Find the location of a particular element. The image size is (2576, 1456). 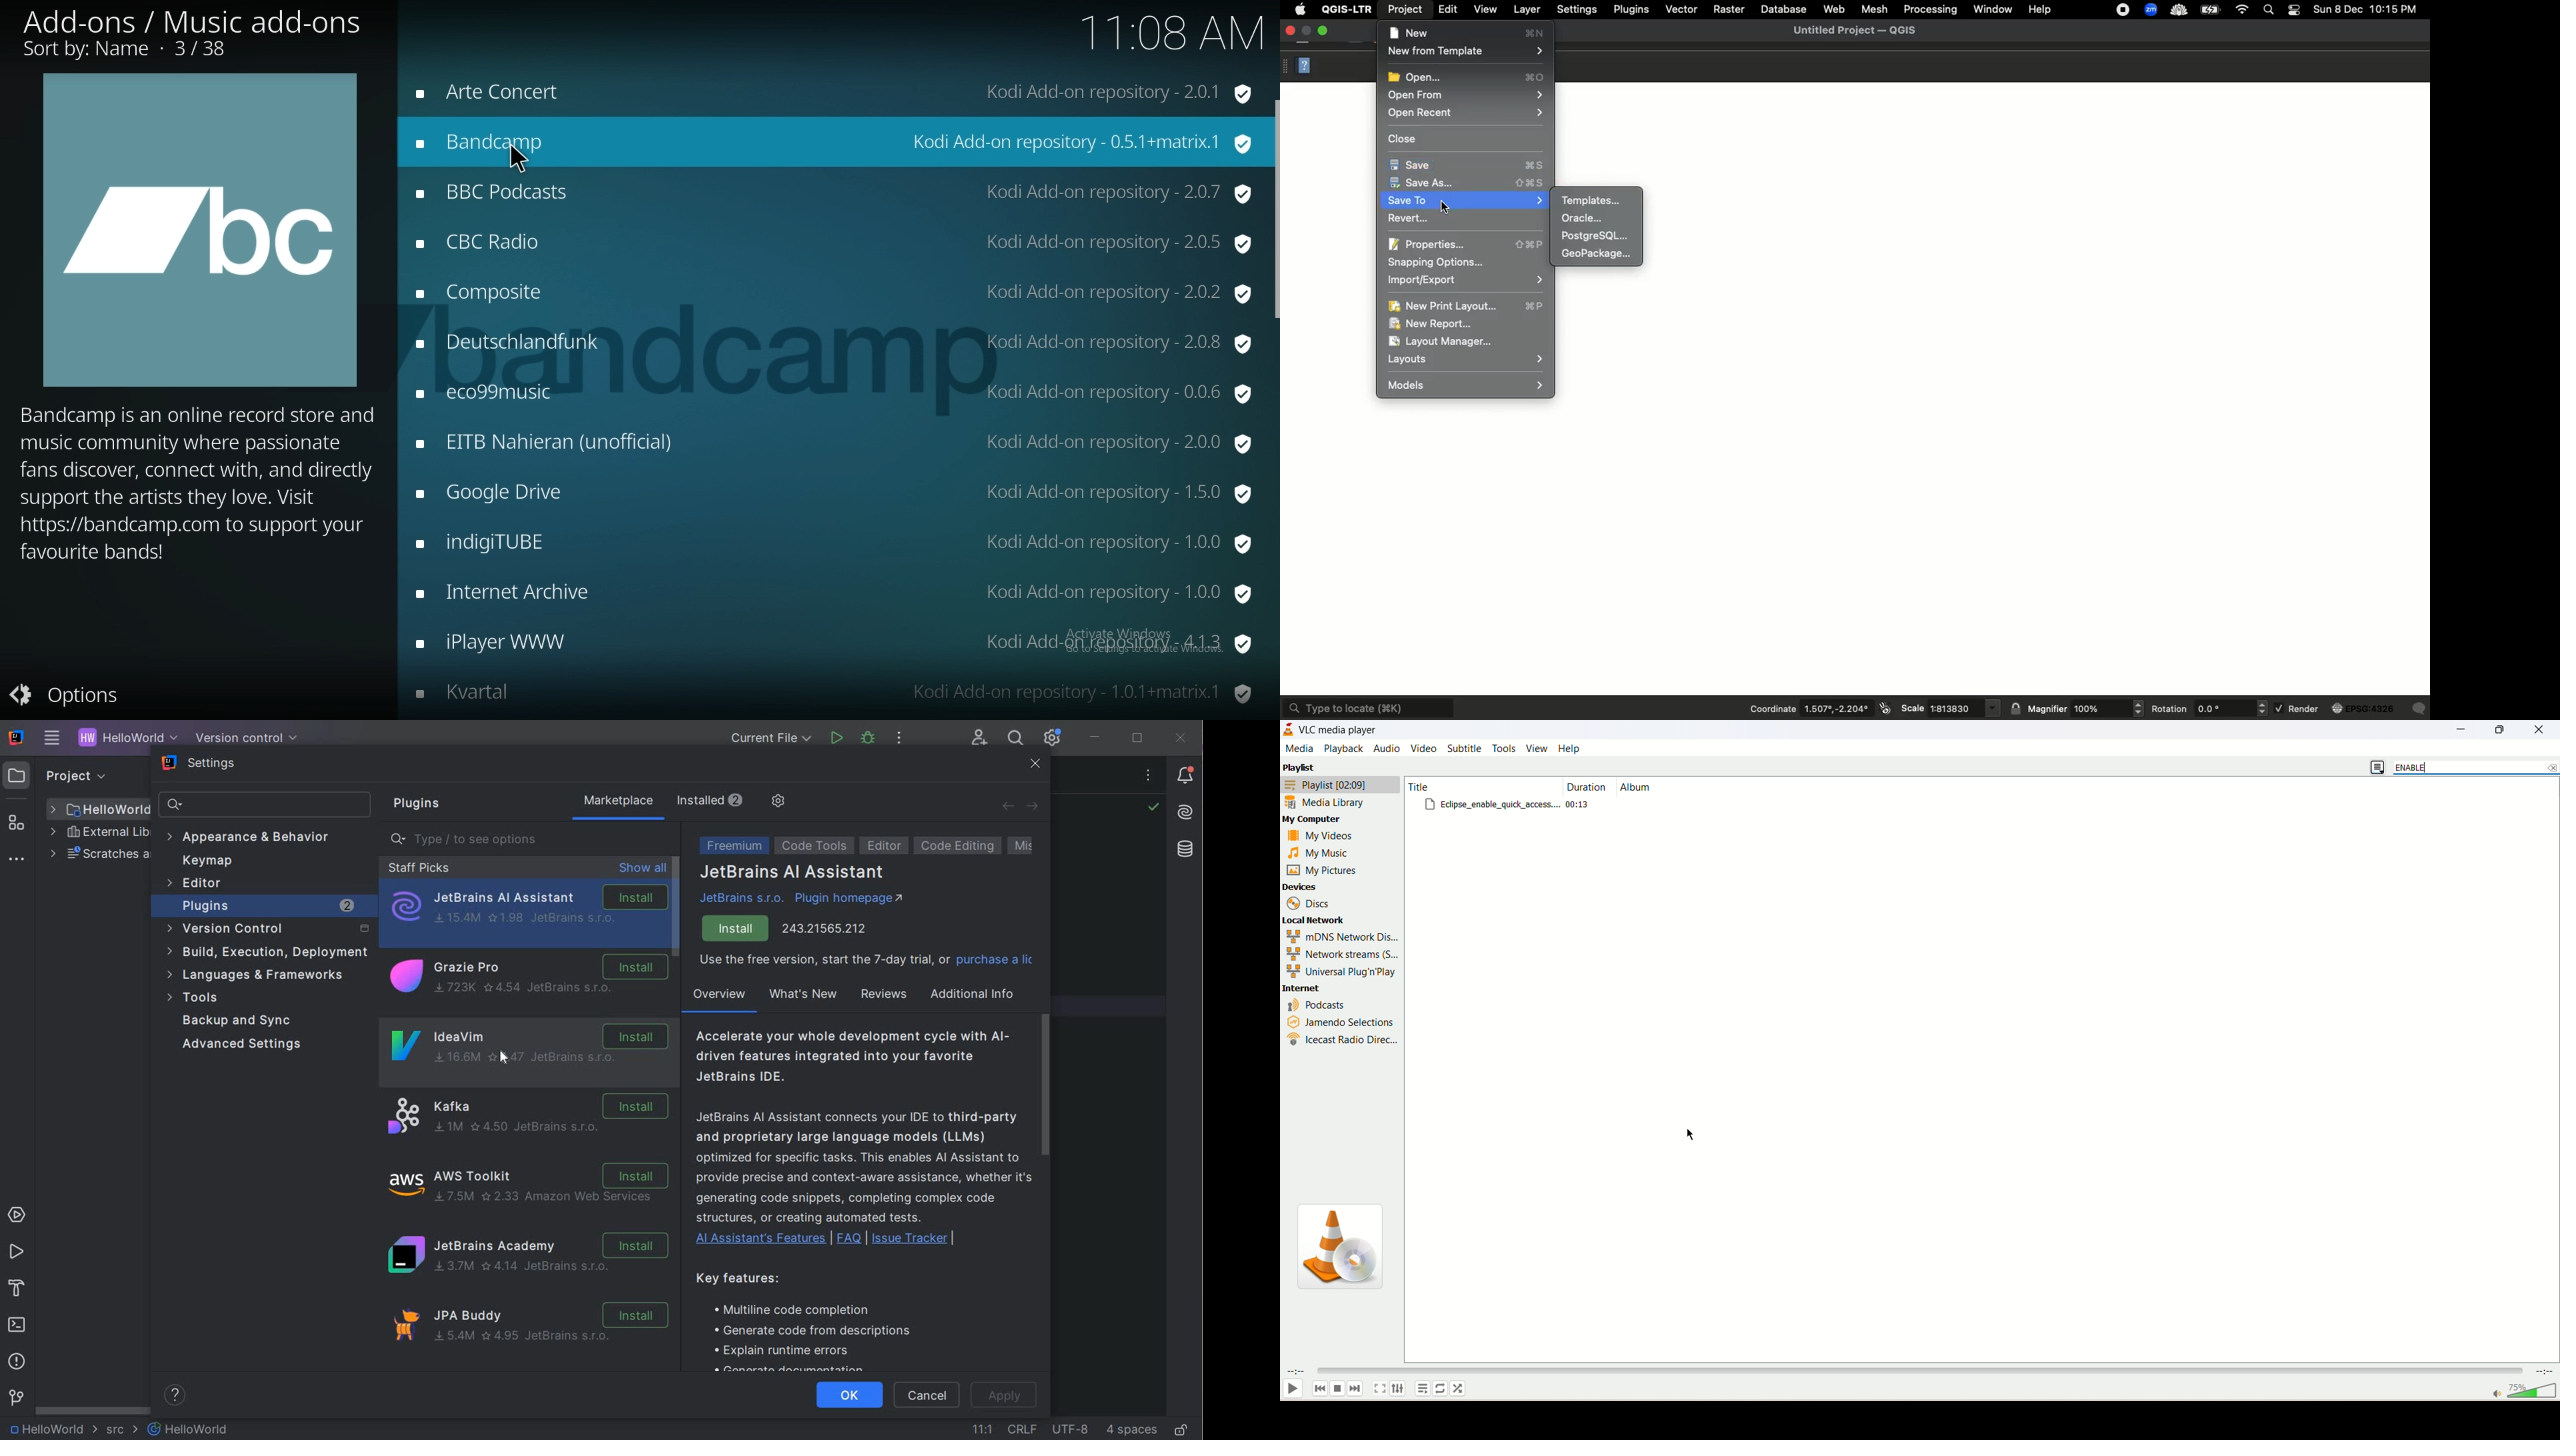

media library is located at coordinates (1324, 802).